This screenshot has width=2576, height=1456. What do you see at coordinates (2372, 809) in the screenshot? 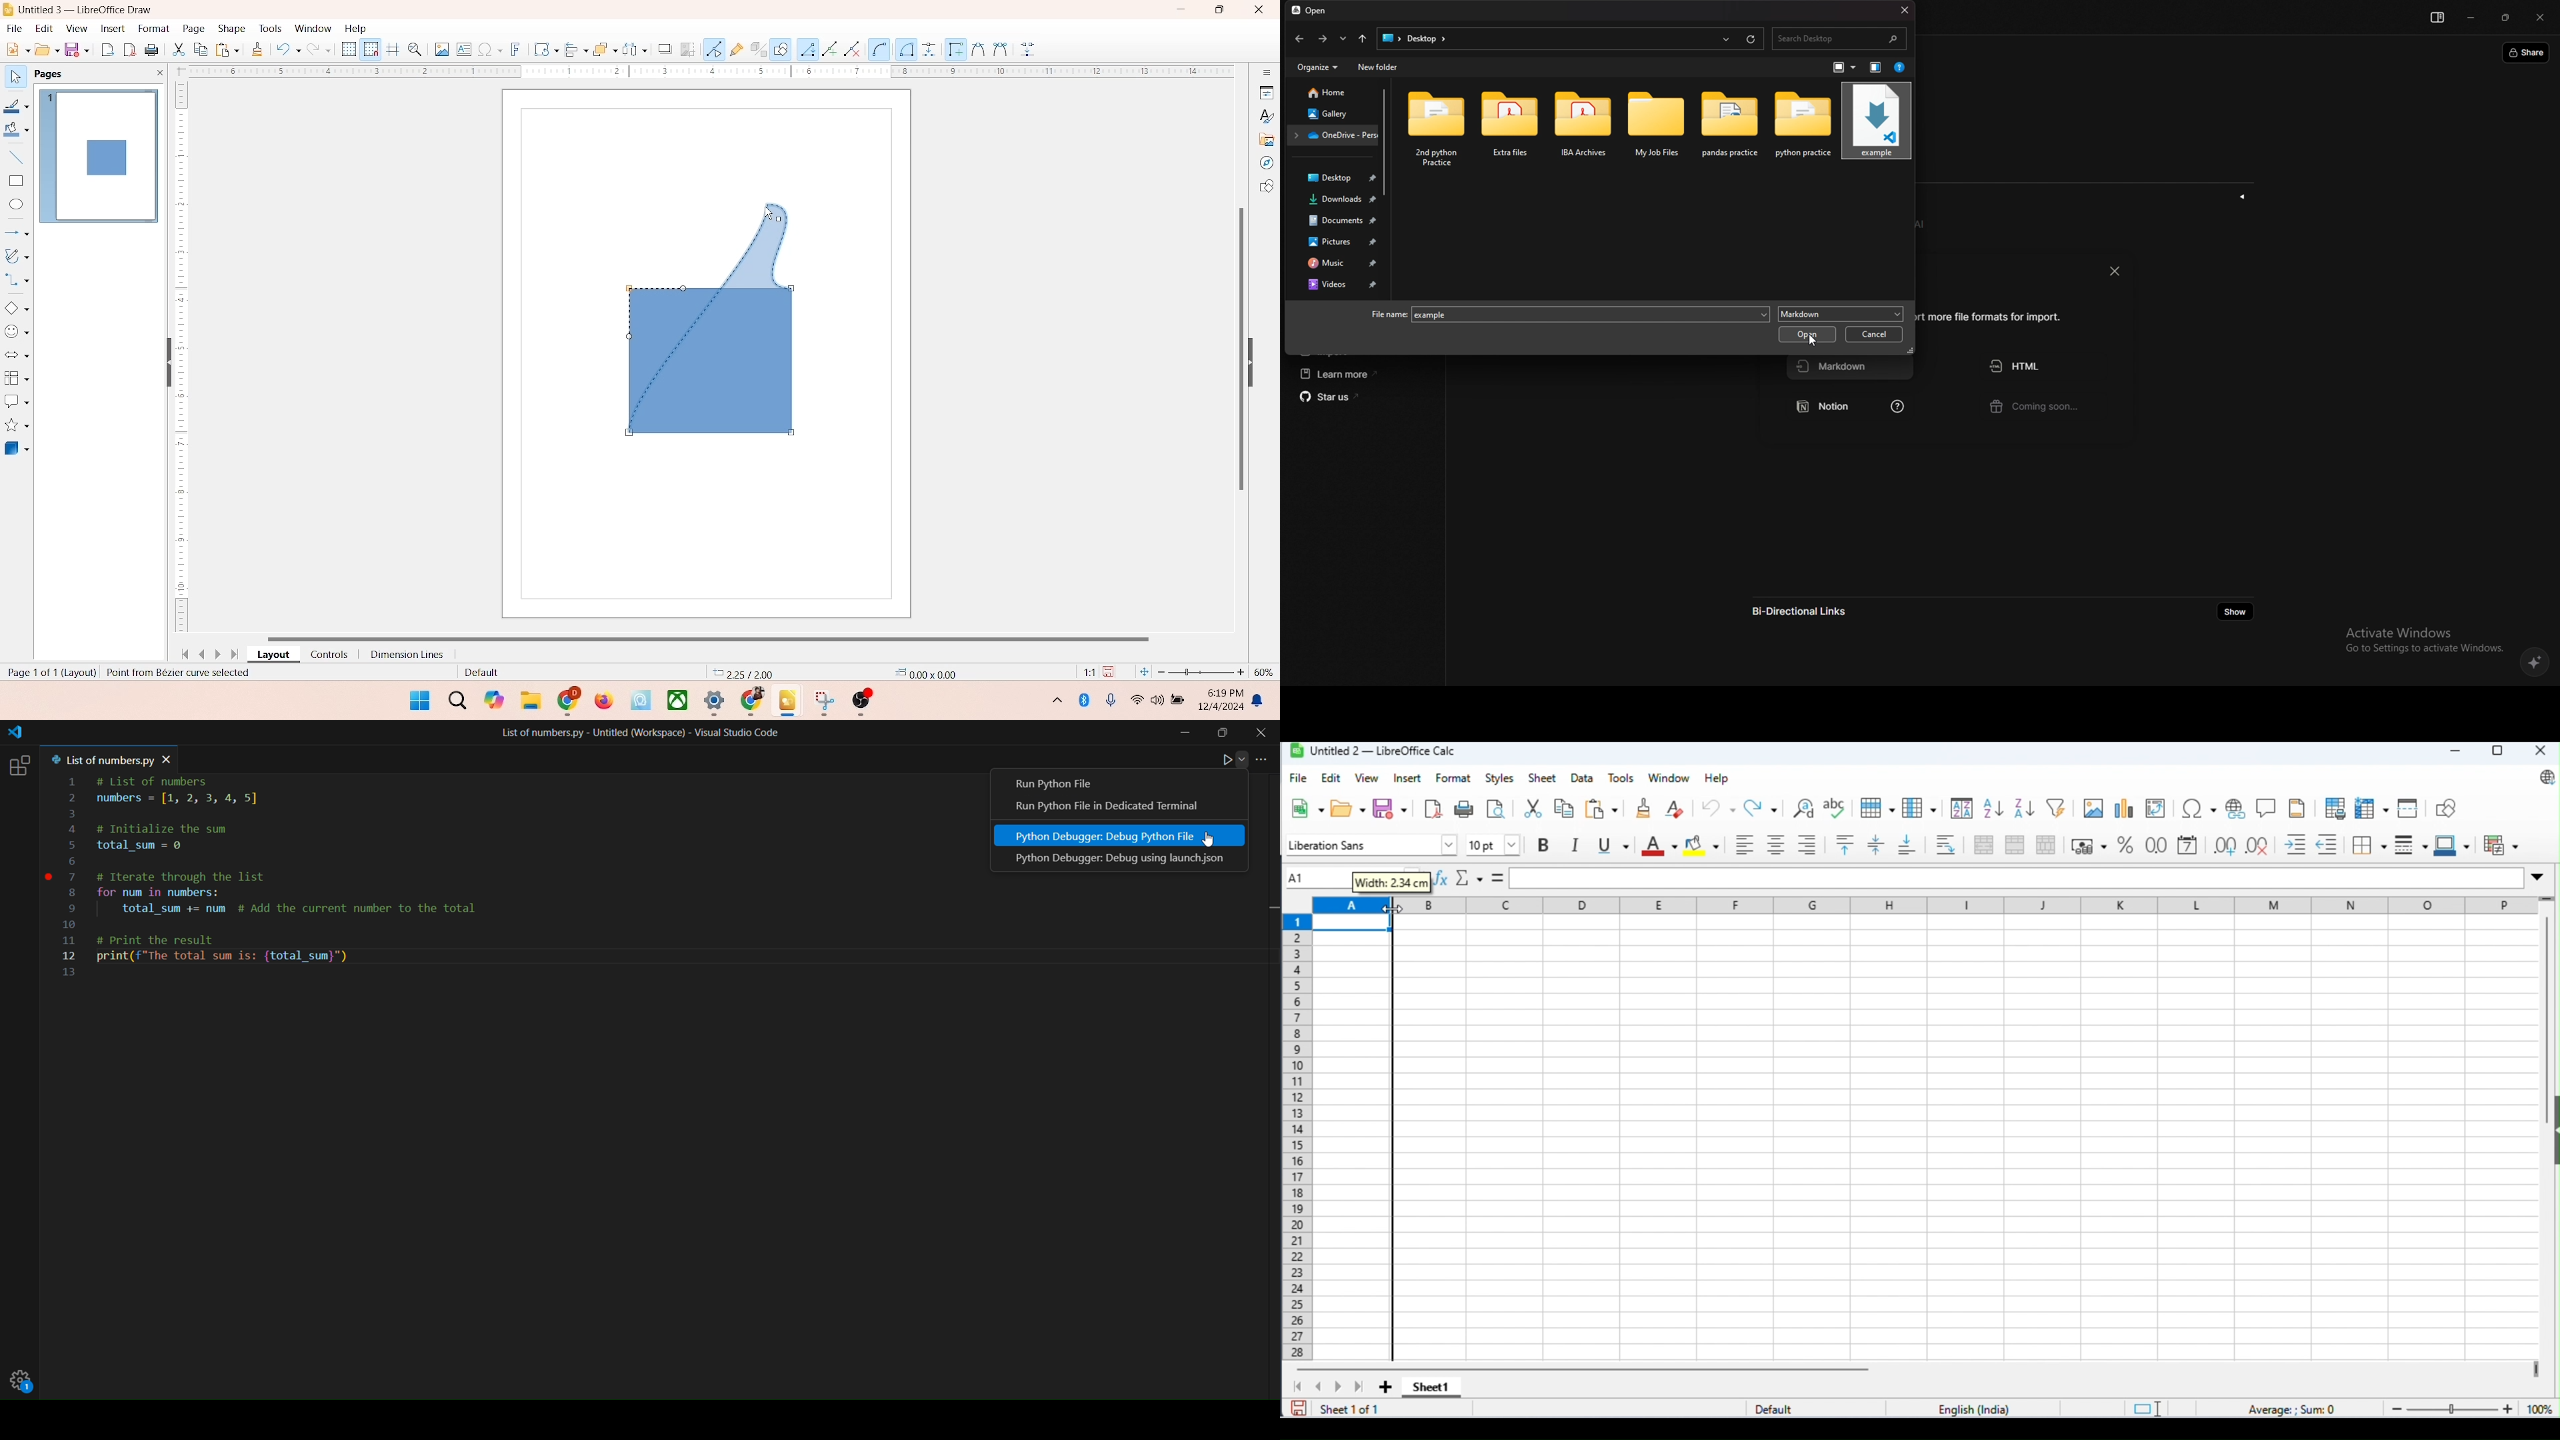
I see `freeze rows and columns` at bounding box center [2372, 809].